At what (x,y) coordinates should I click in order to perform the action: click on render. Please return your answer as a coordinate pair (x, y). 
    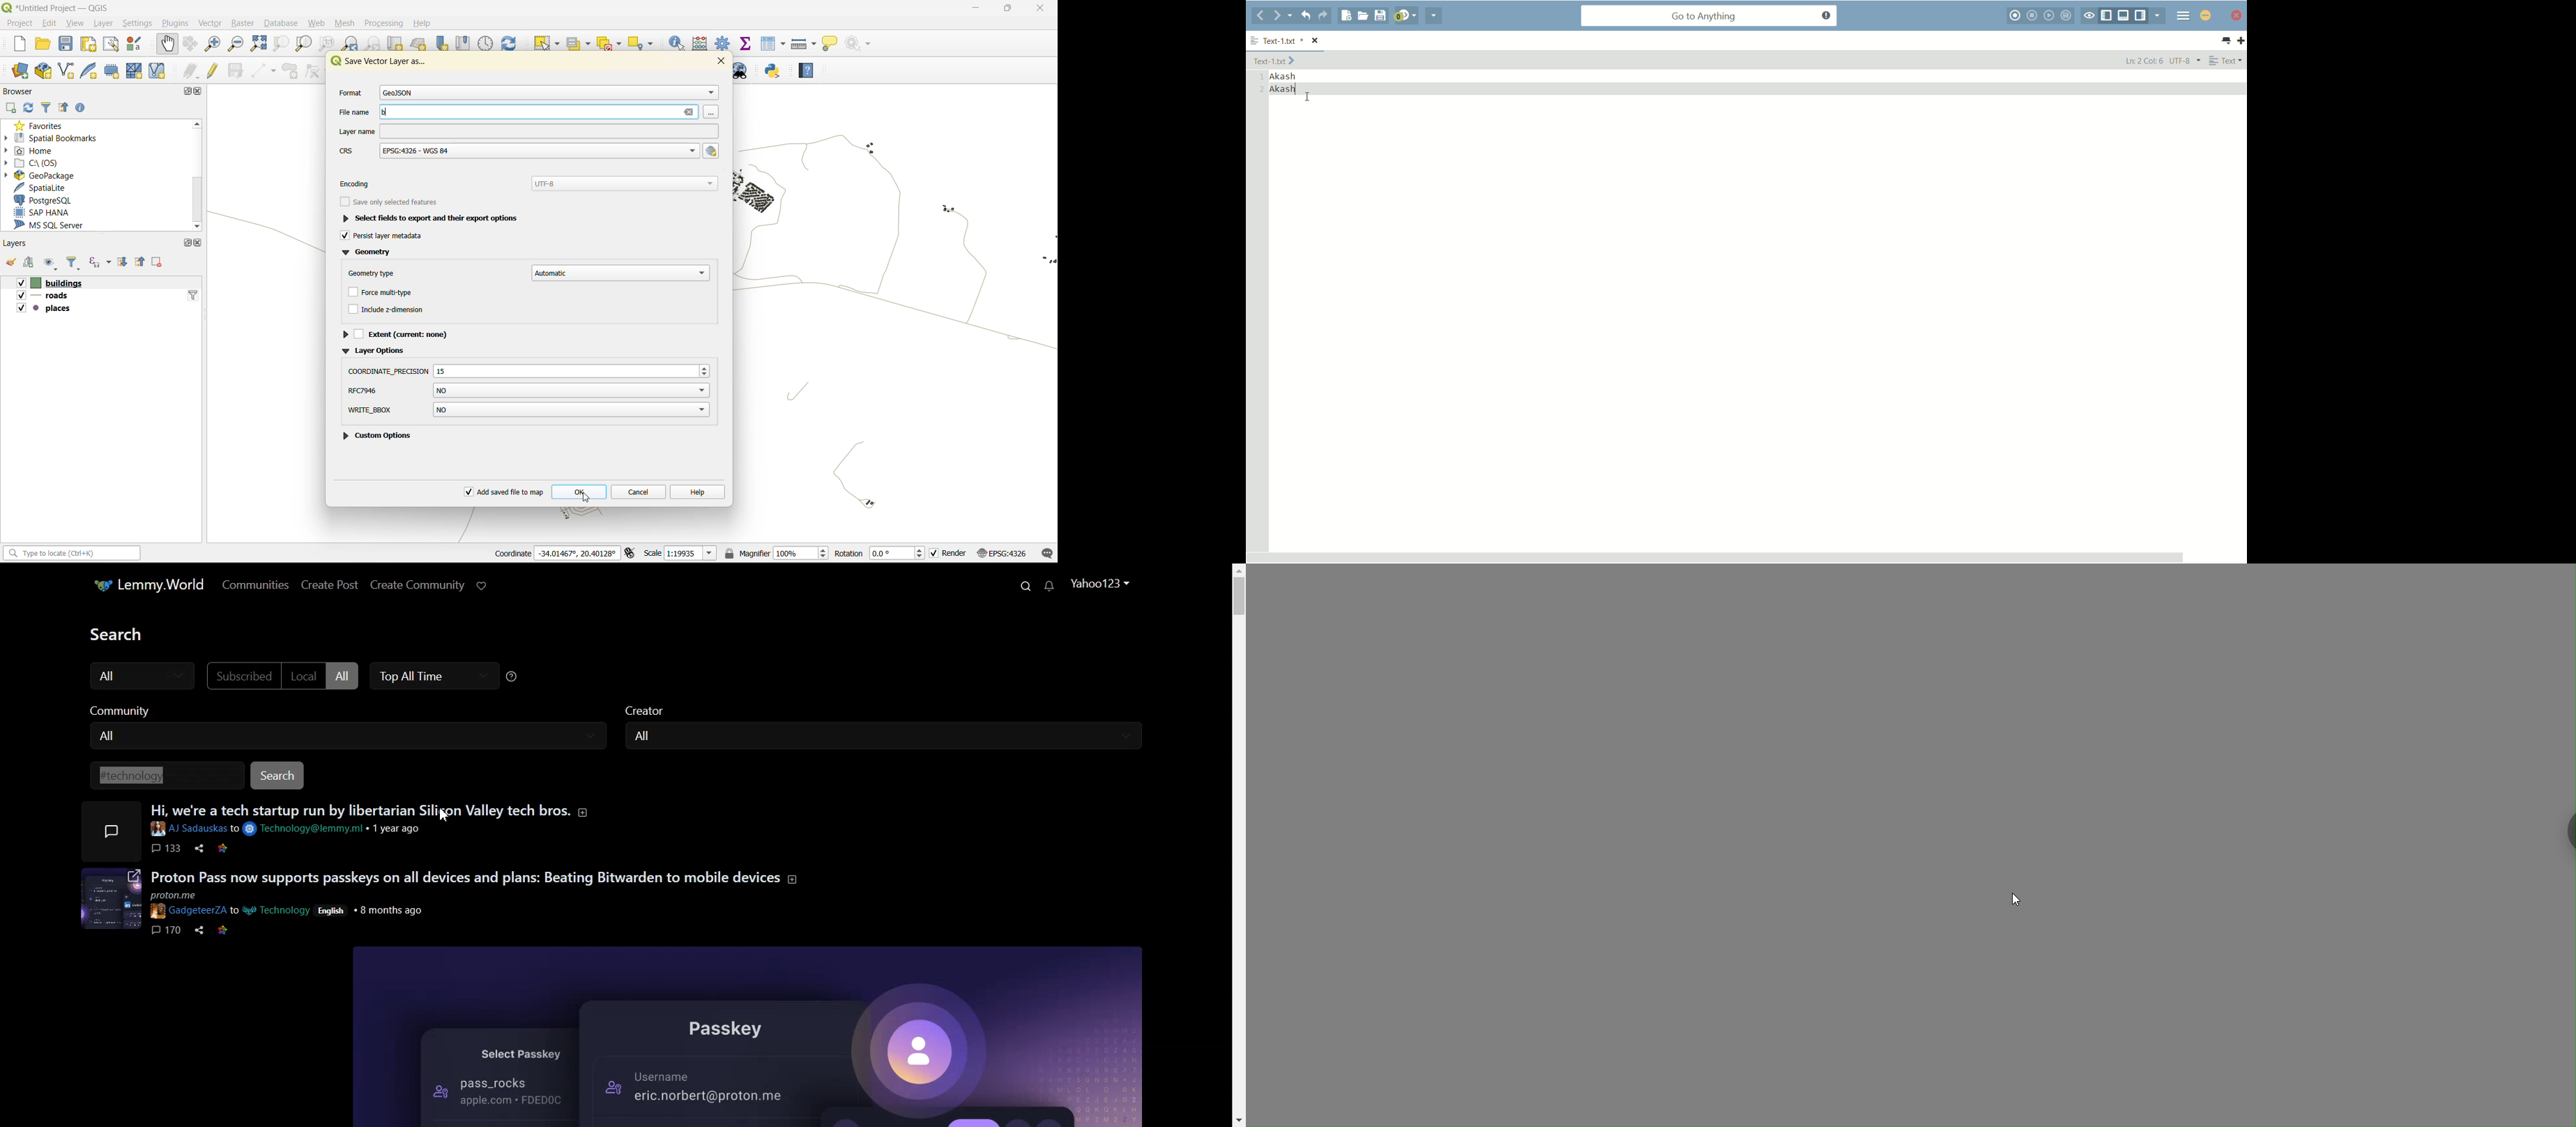
    Looking at the image, I should click on (950, 554).